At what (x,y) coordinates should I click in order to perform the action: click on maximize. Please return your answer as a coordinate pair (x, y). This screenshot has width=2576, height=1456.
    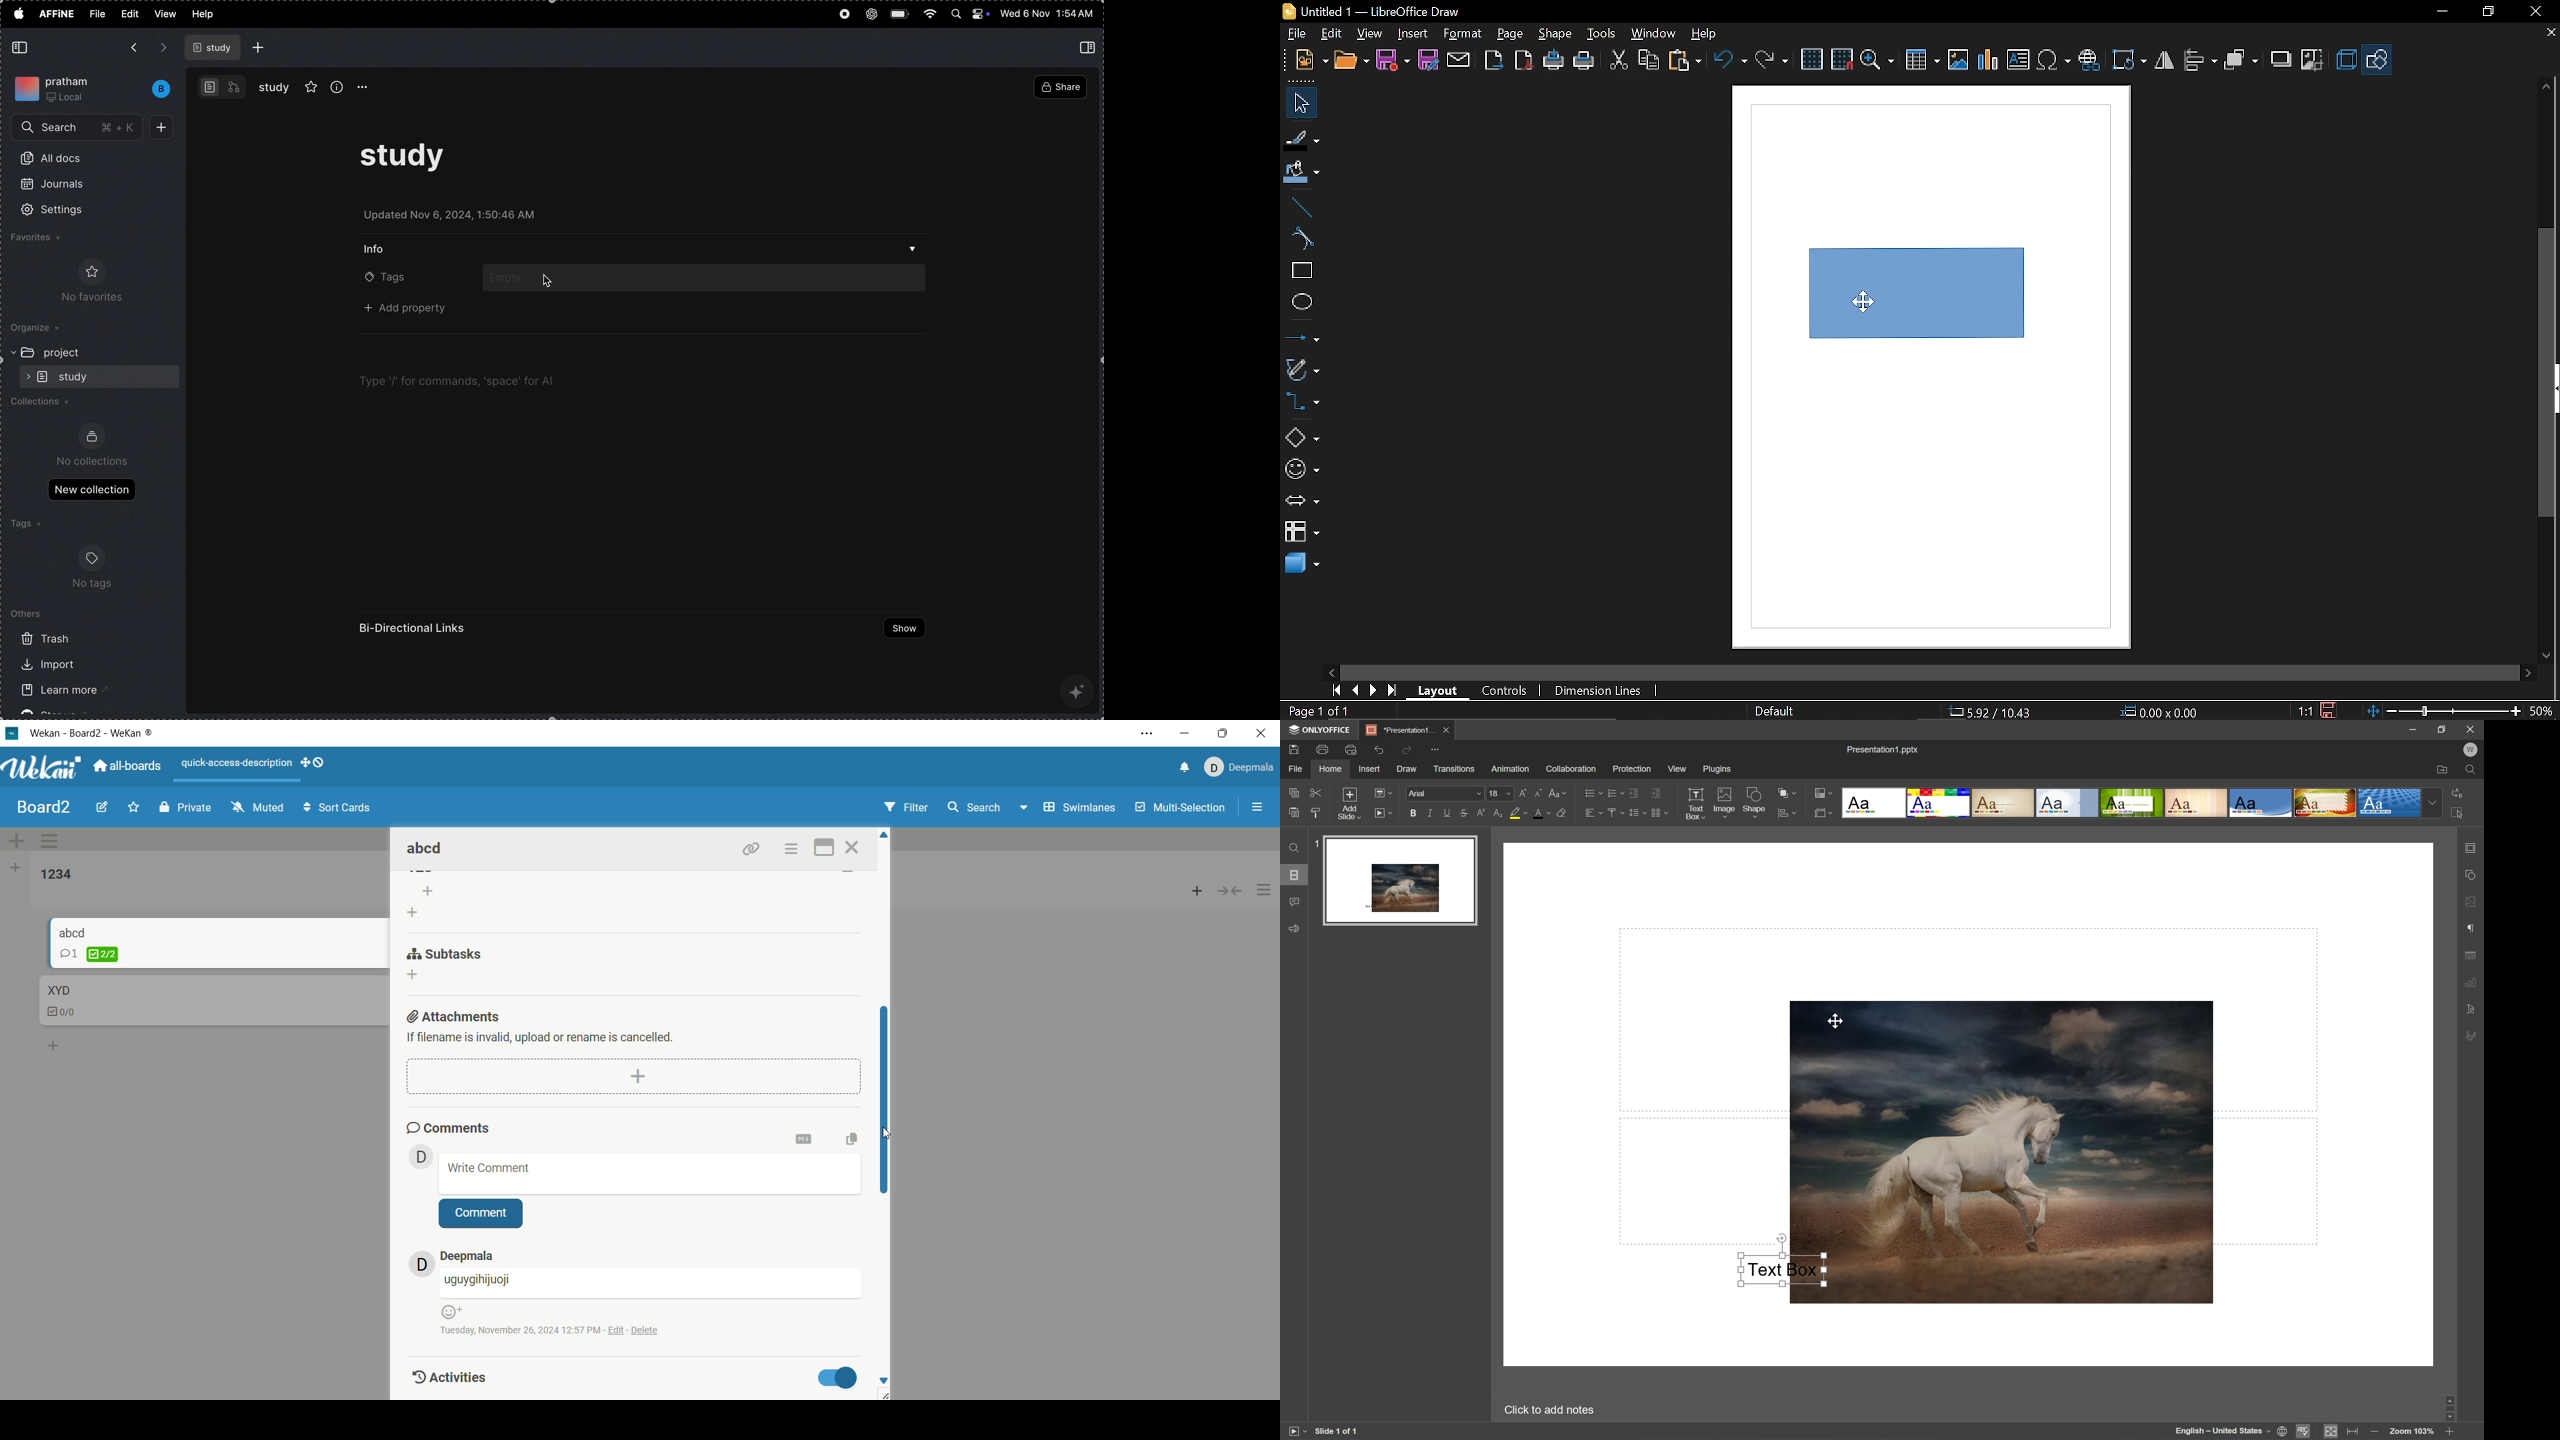
    Looking at the image, I should click on (825, 846).